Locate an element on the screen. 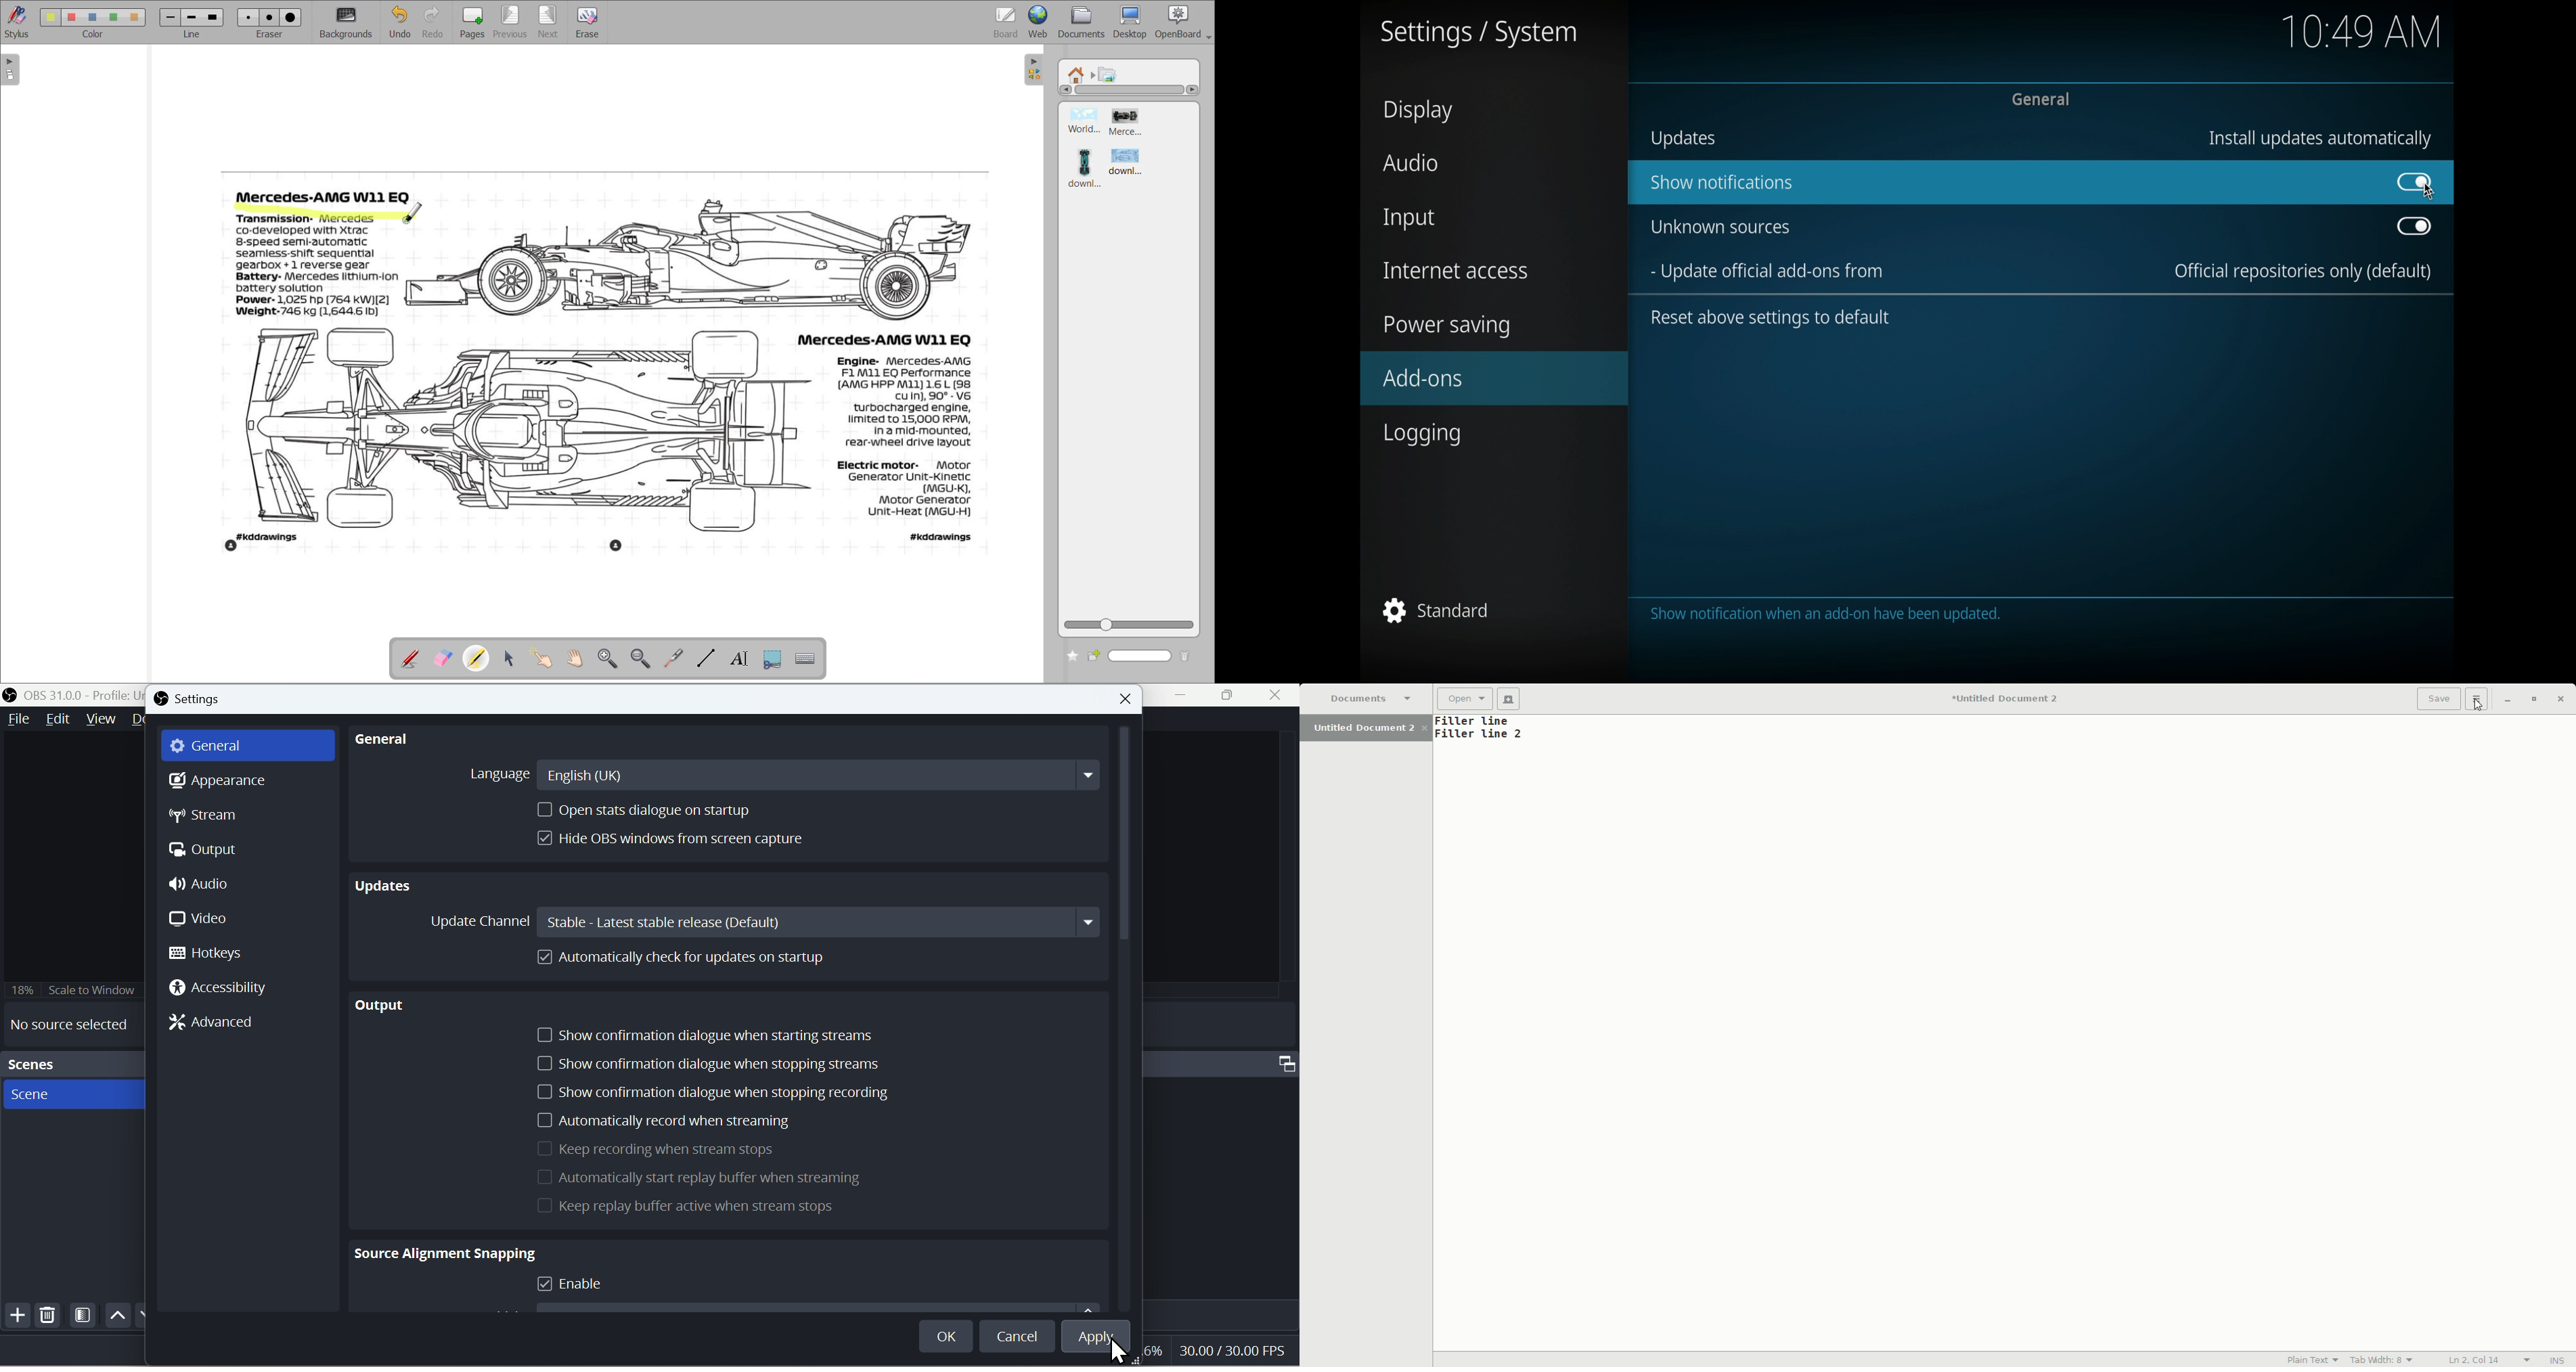 Image resolution: width=2576 pixels, height=1372 pixels. Add file is located at coordinates (16, 1314).